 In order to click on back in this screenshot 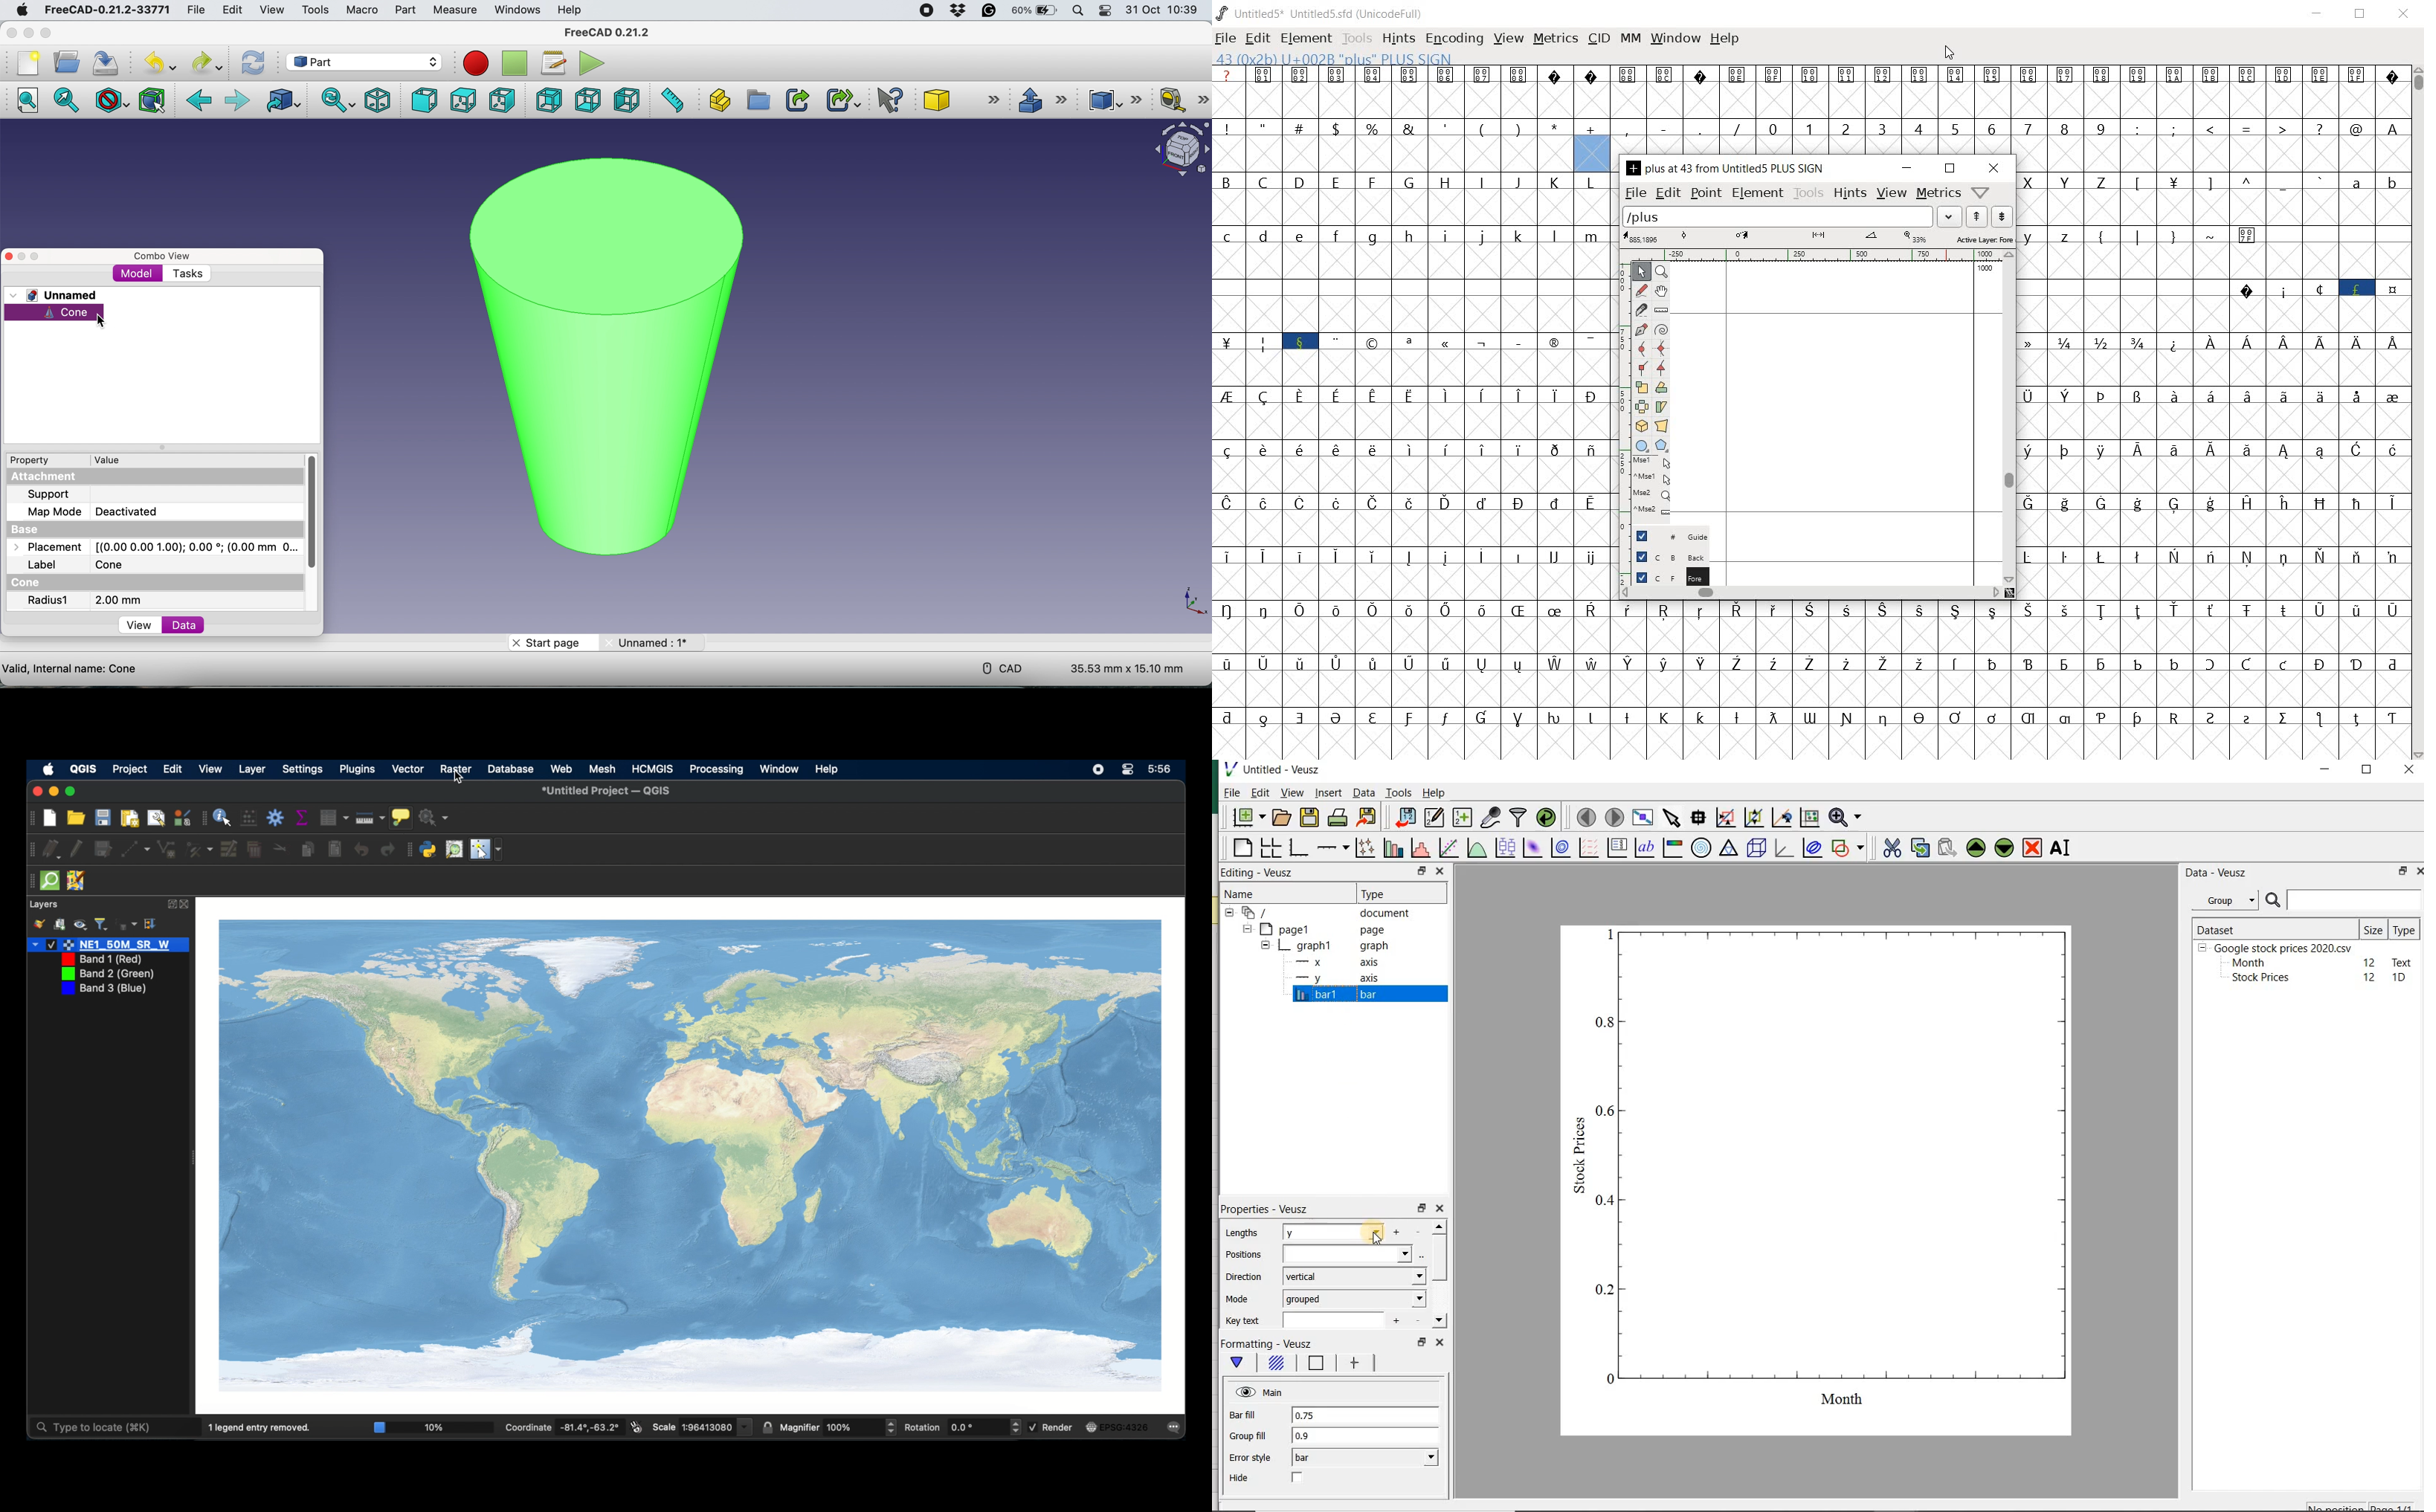, I will do `click(200, 101)`.